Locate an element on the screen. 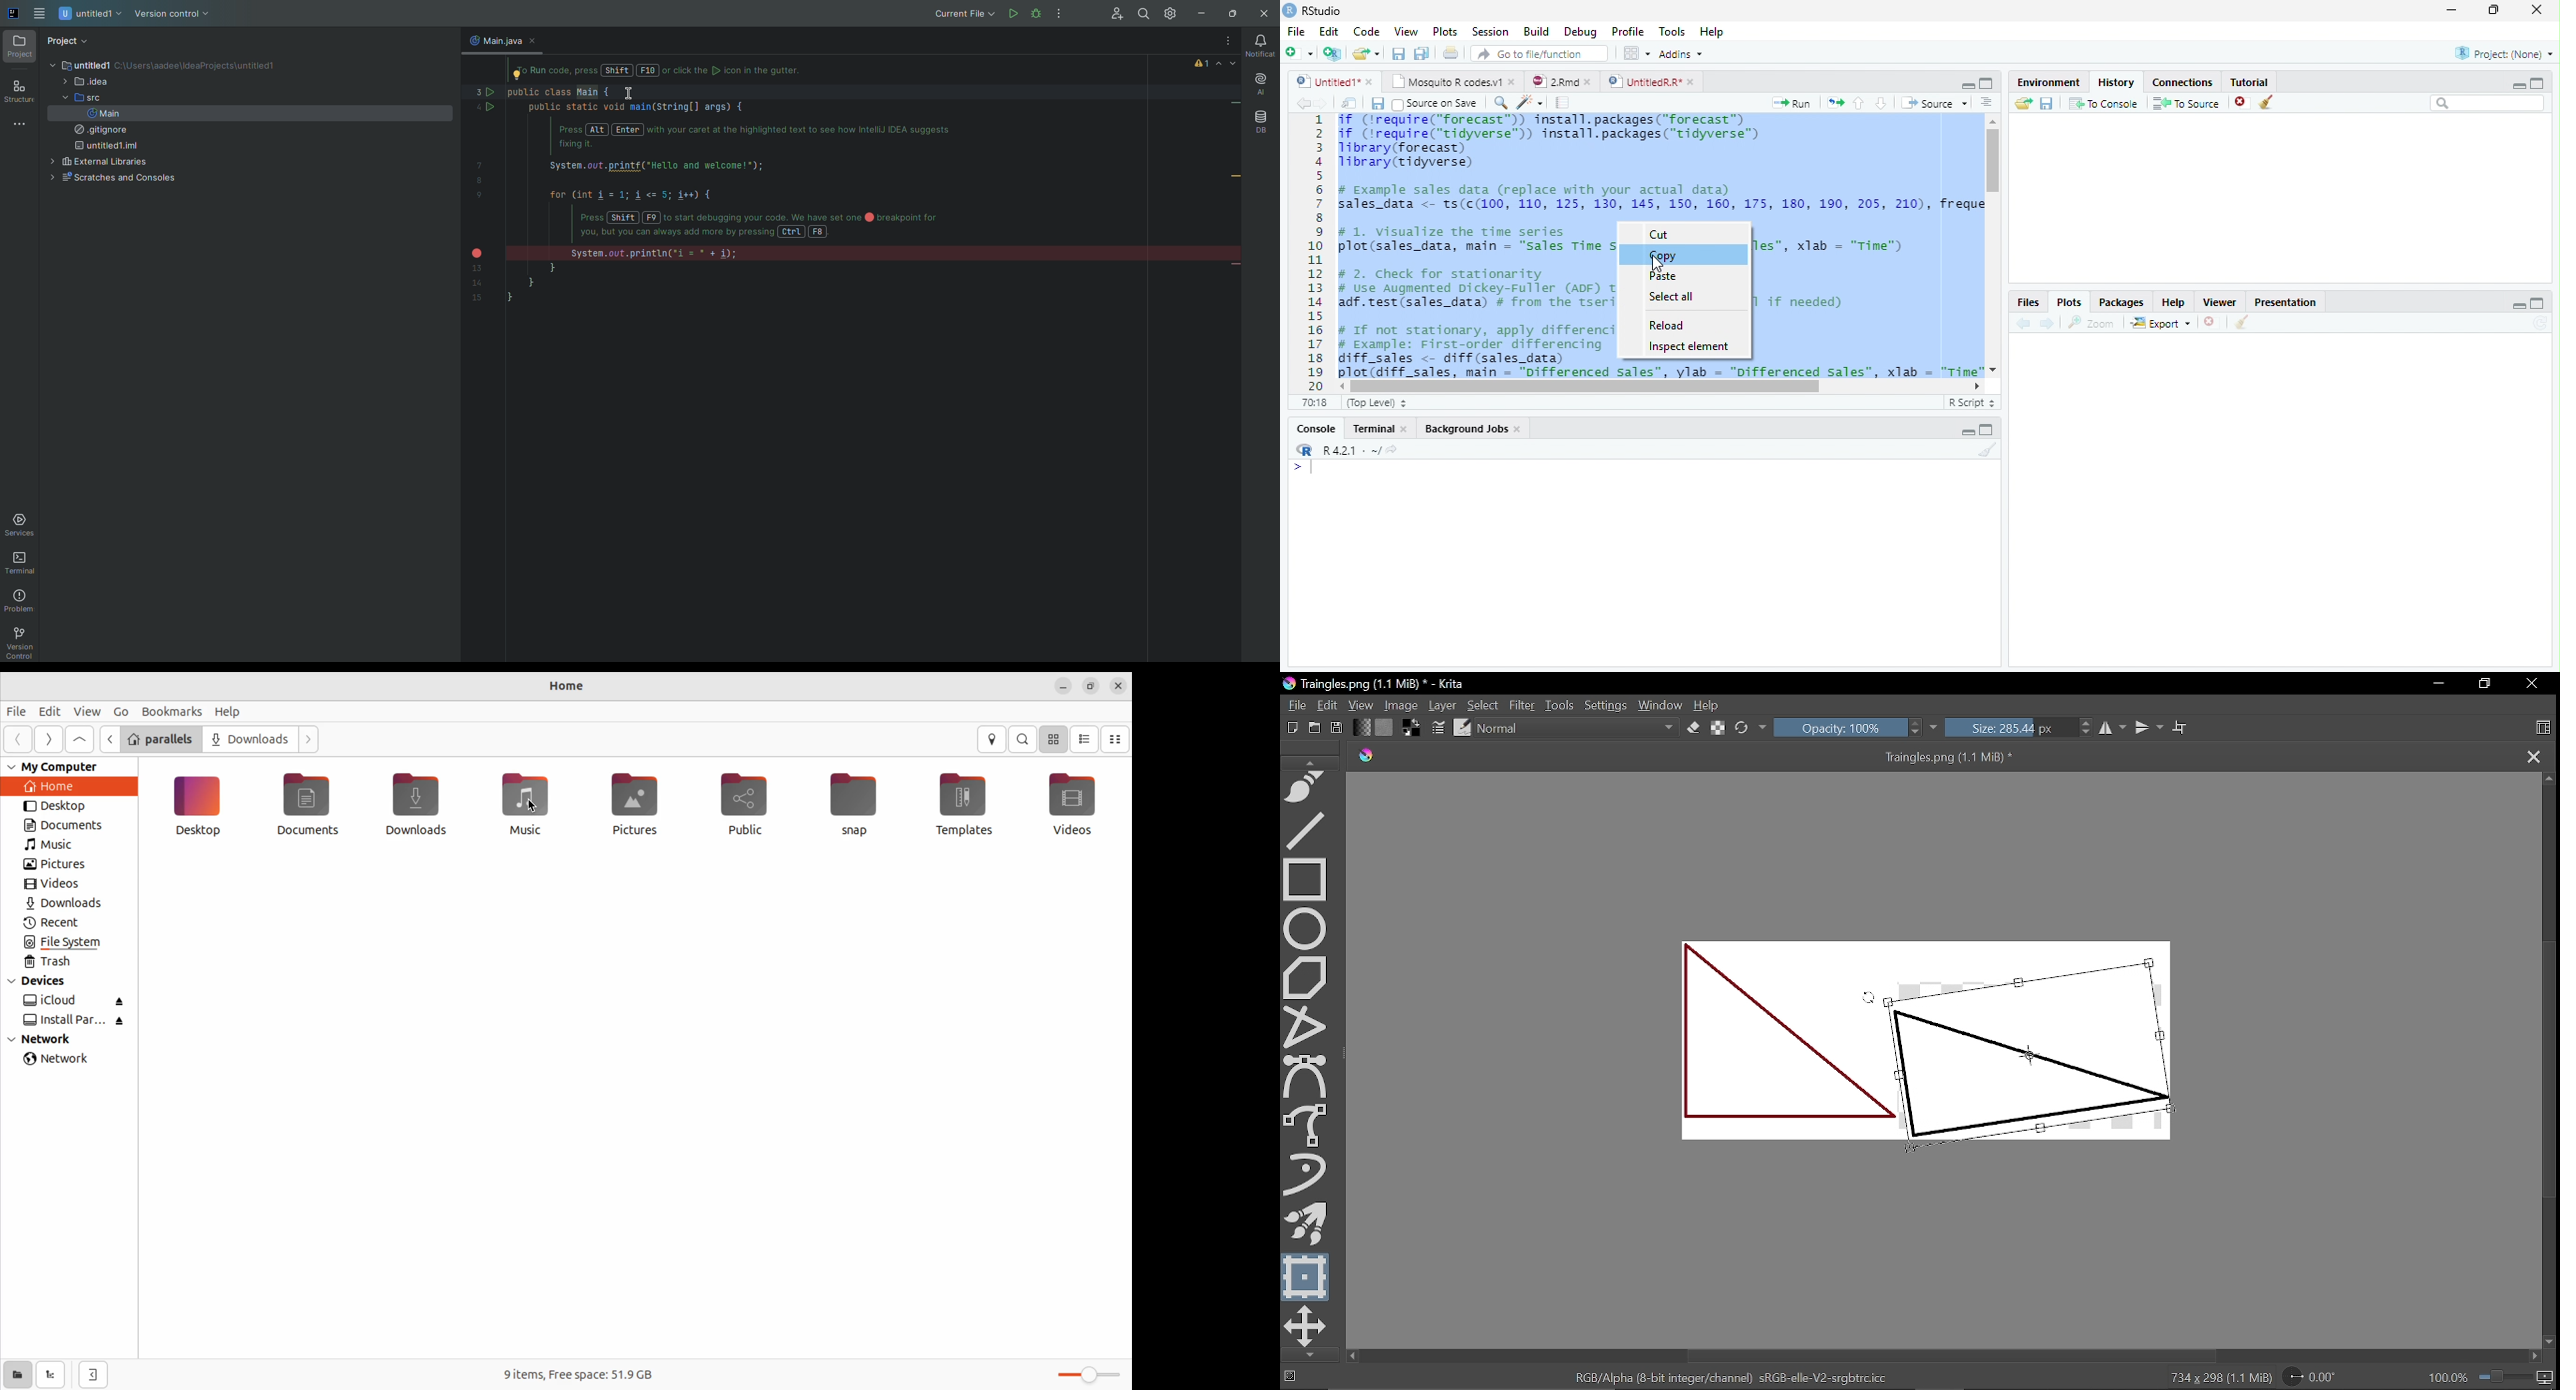 The image size is (2576, 1400). View is located at coordinates (1405, 32).